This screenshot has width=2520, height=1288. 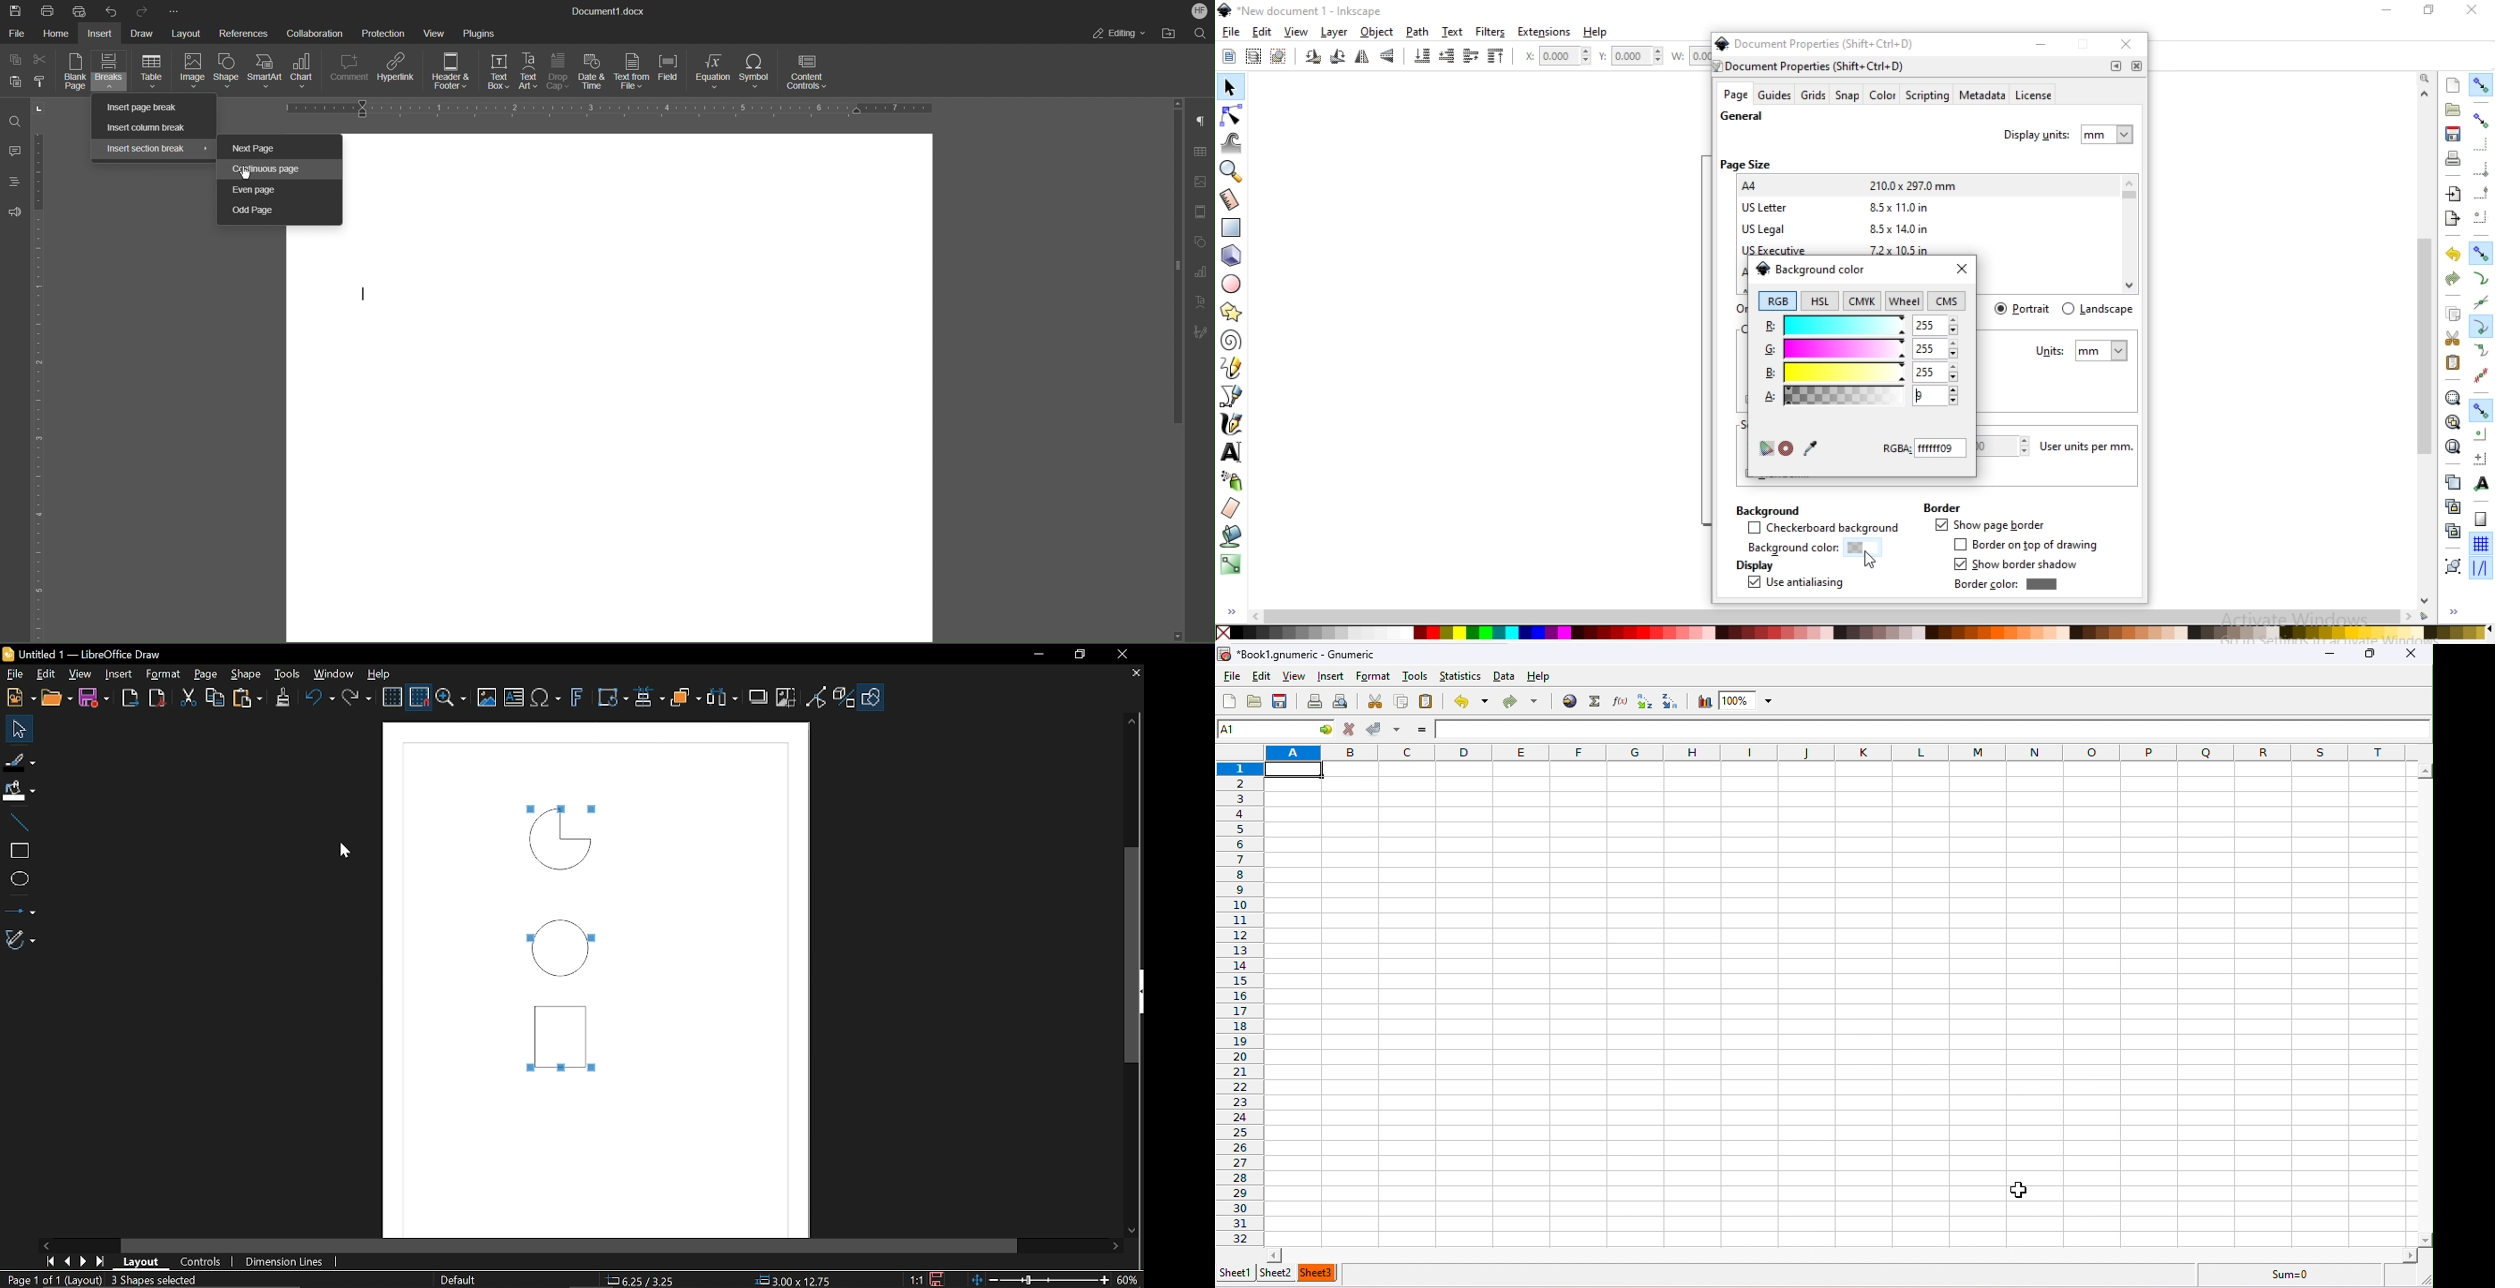 What do you see at coordinates (1204, 34) in the screenshot?
I see `Search` at bounding box center [1204, 34].